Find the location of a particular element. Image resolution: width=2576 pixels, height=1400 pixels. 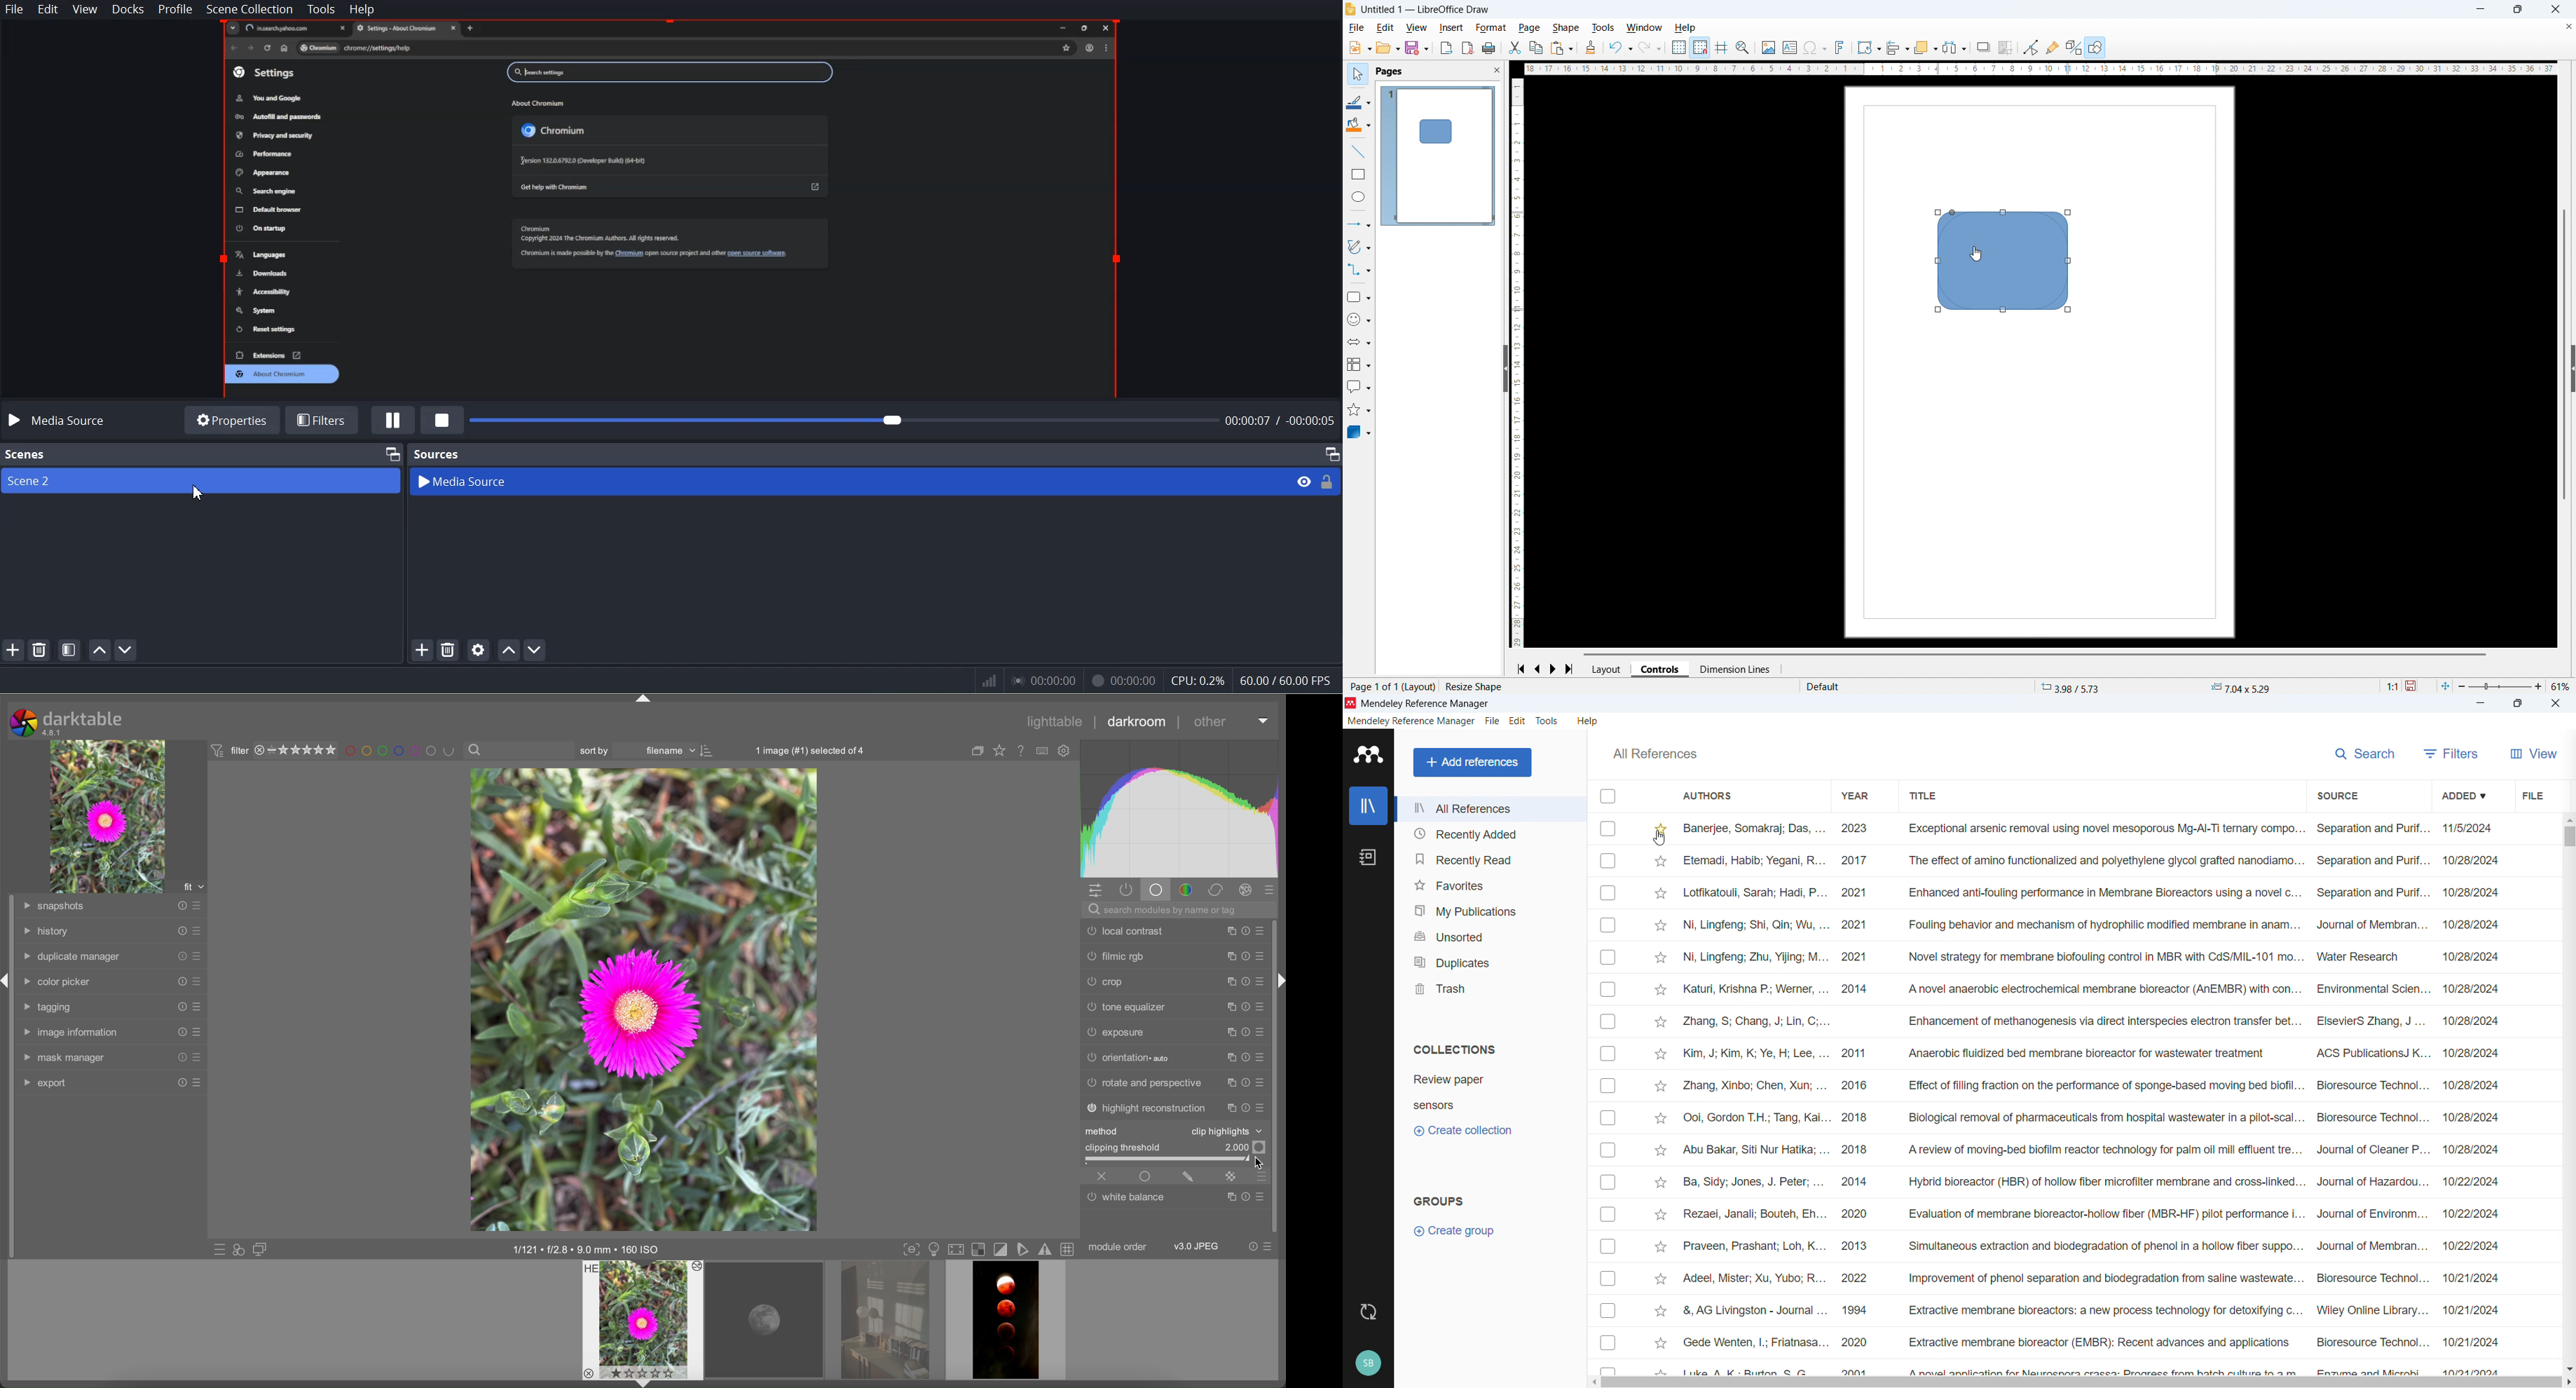

other is located at coordinates (1211, 724).